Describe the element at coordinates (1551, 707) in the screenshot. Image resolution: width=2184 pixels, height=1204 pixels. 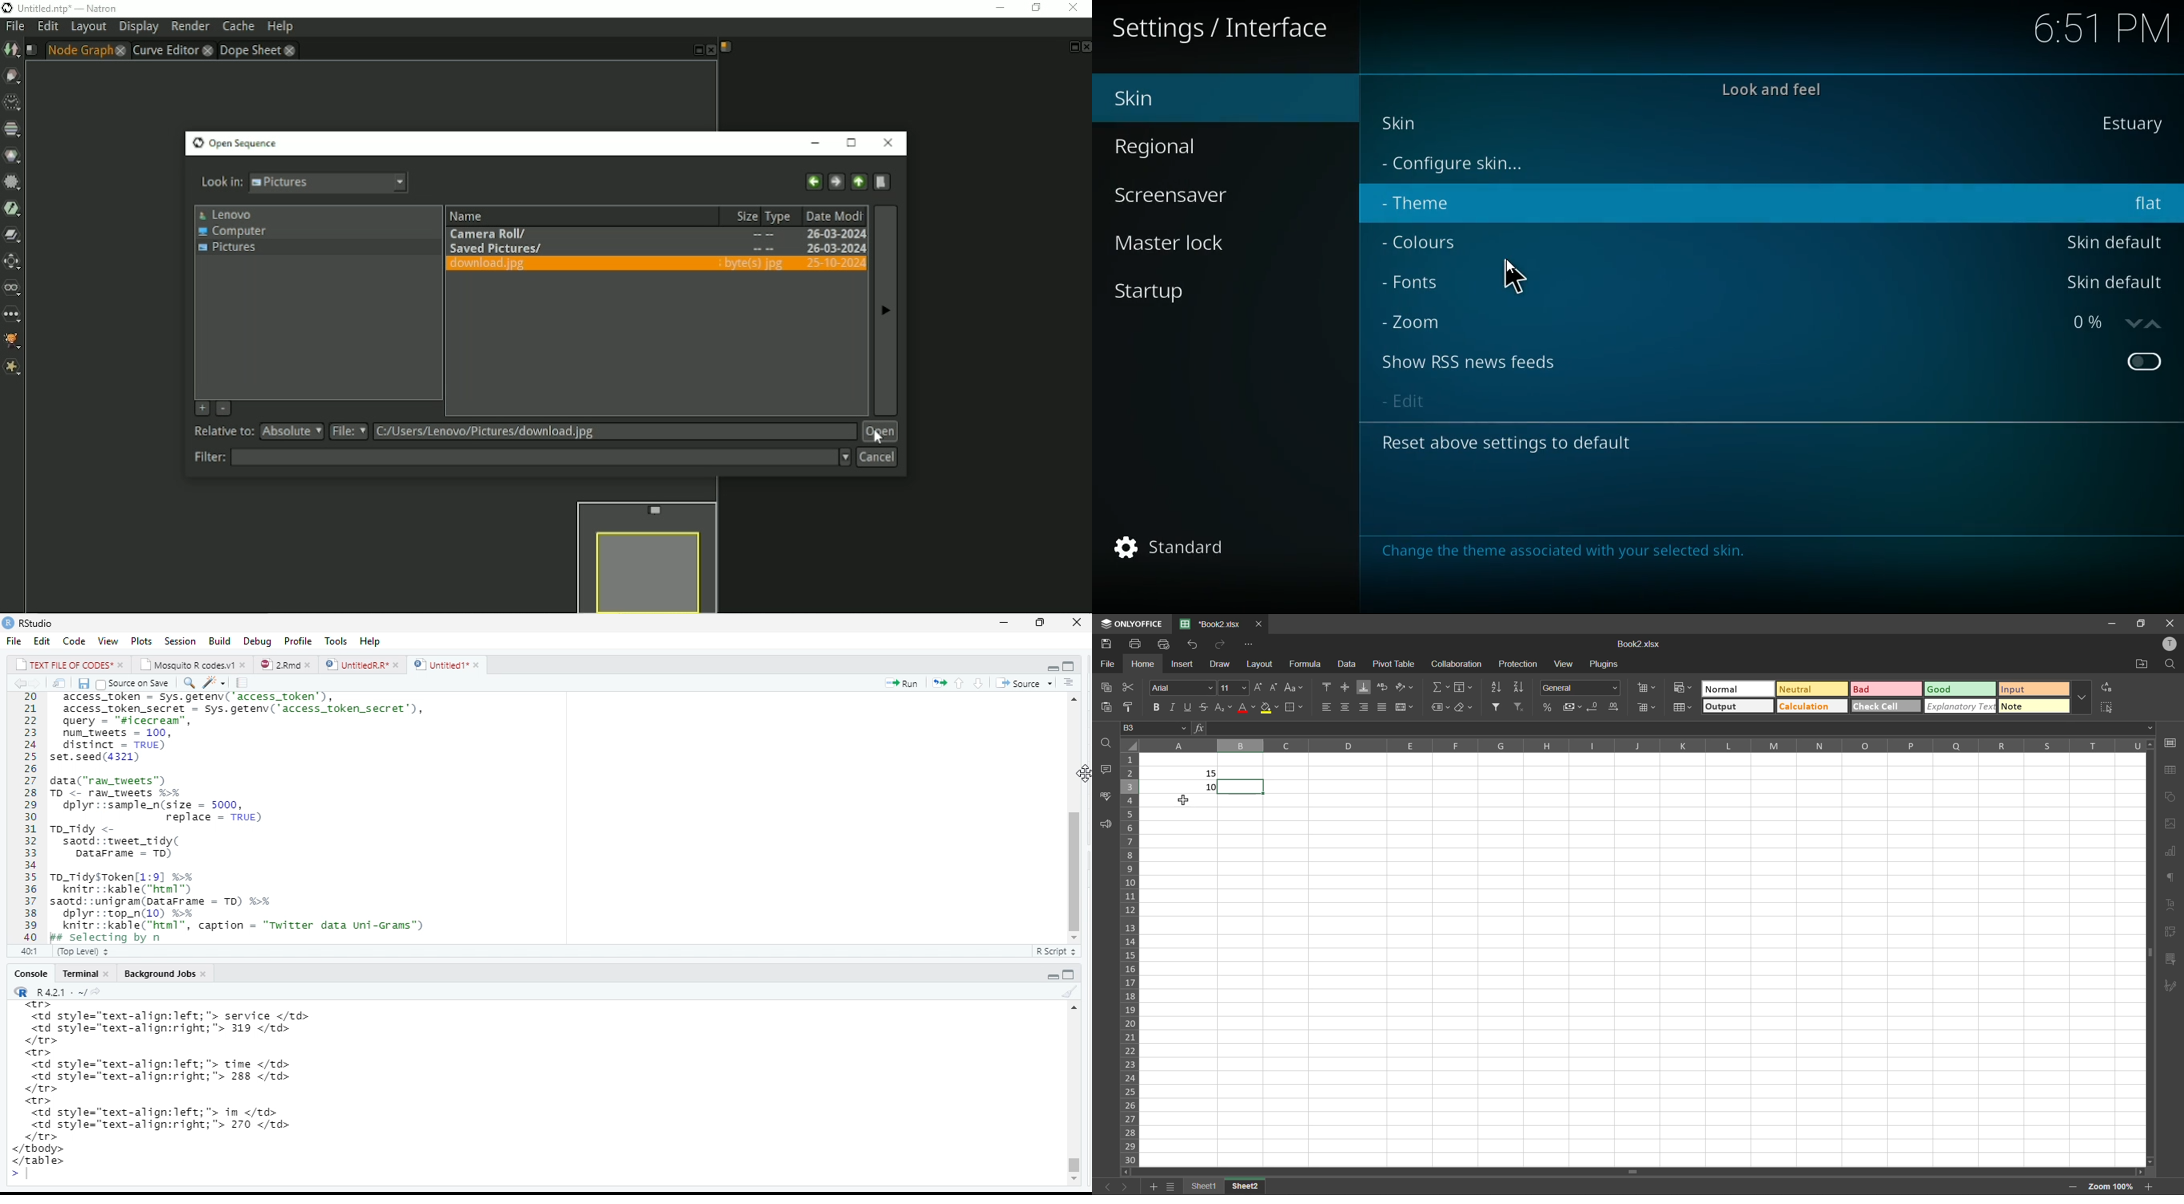
I see `percent` at that location.